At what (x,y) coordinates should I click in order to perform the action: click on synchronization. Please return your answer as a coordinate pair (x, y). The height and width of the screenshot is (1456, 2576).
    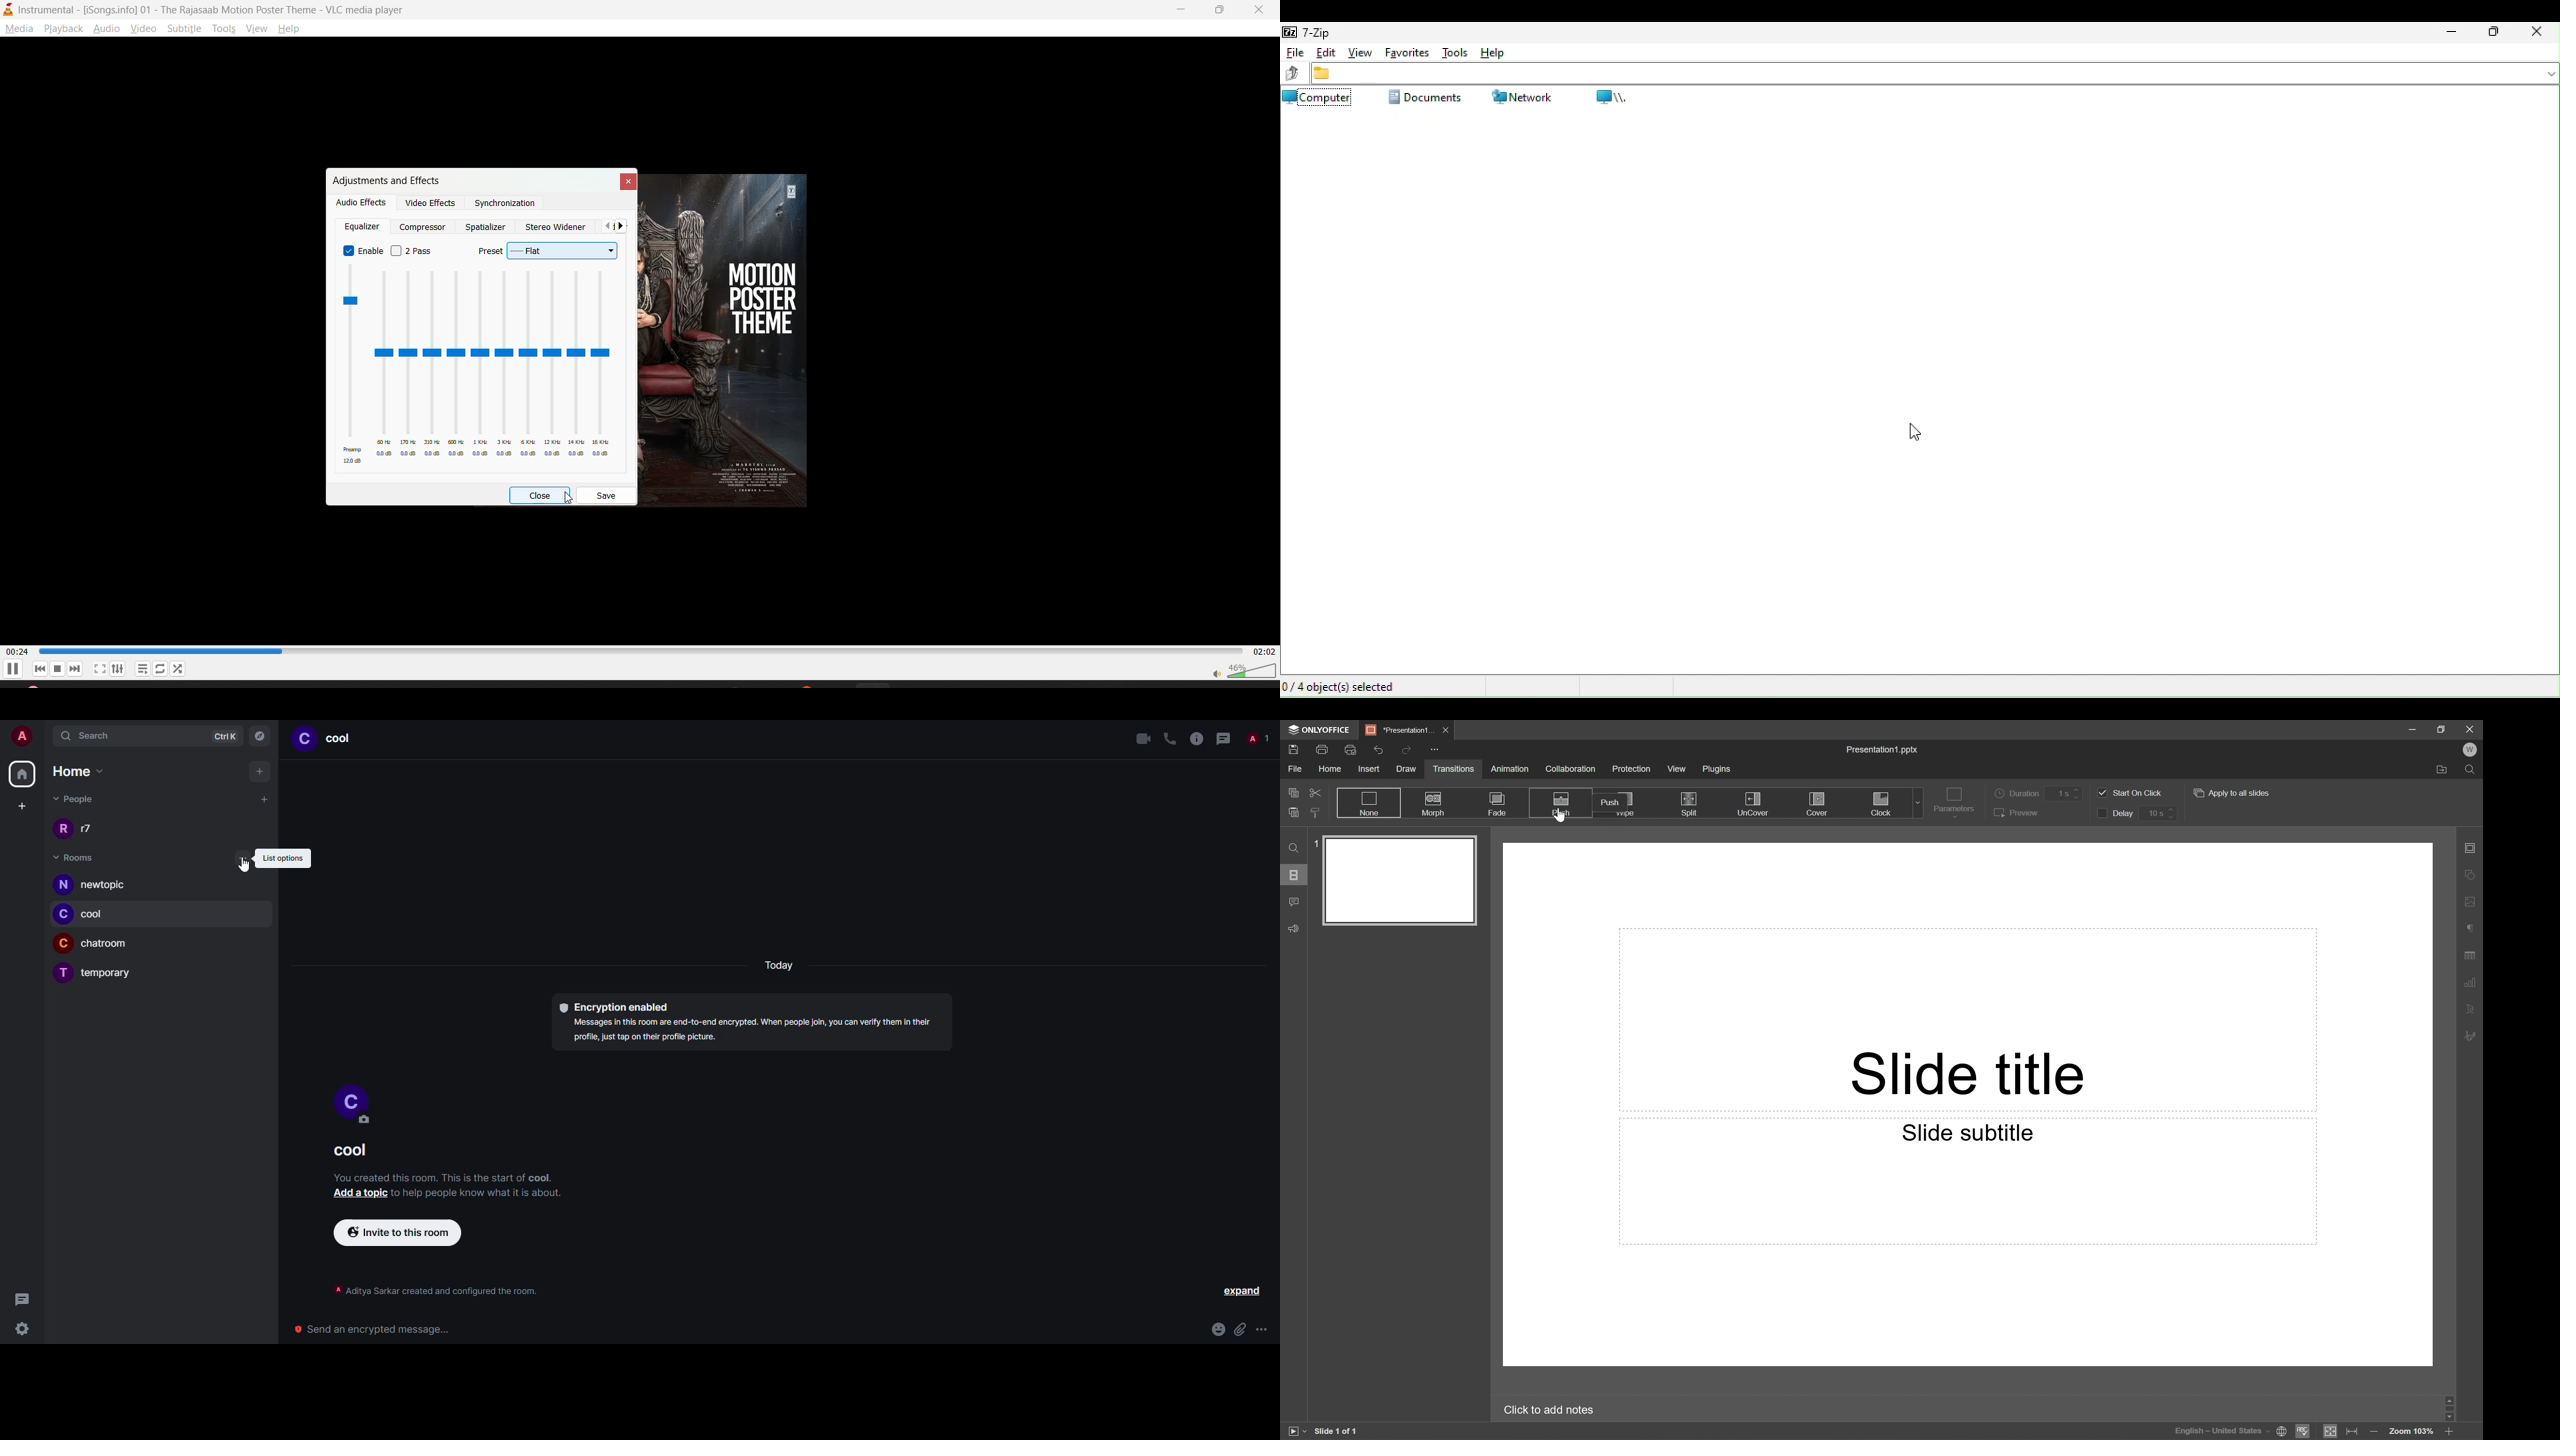
    Looking at the image, I should click on (505, 204).